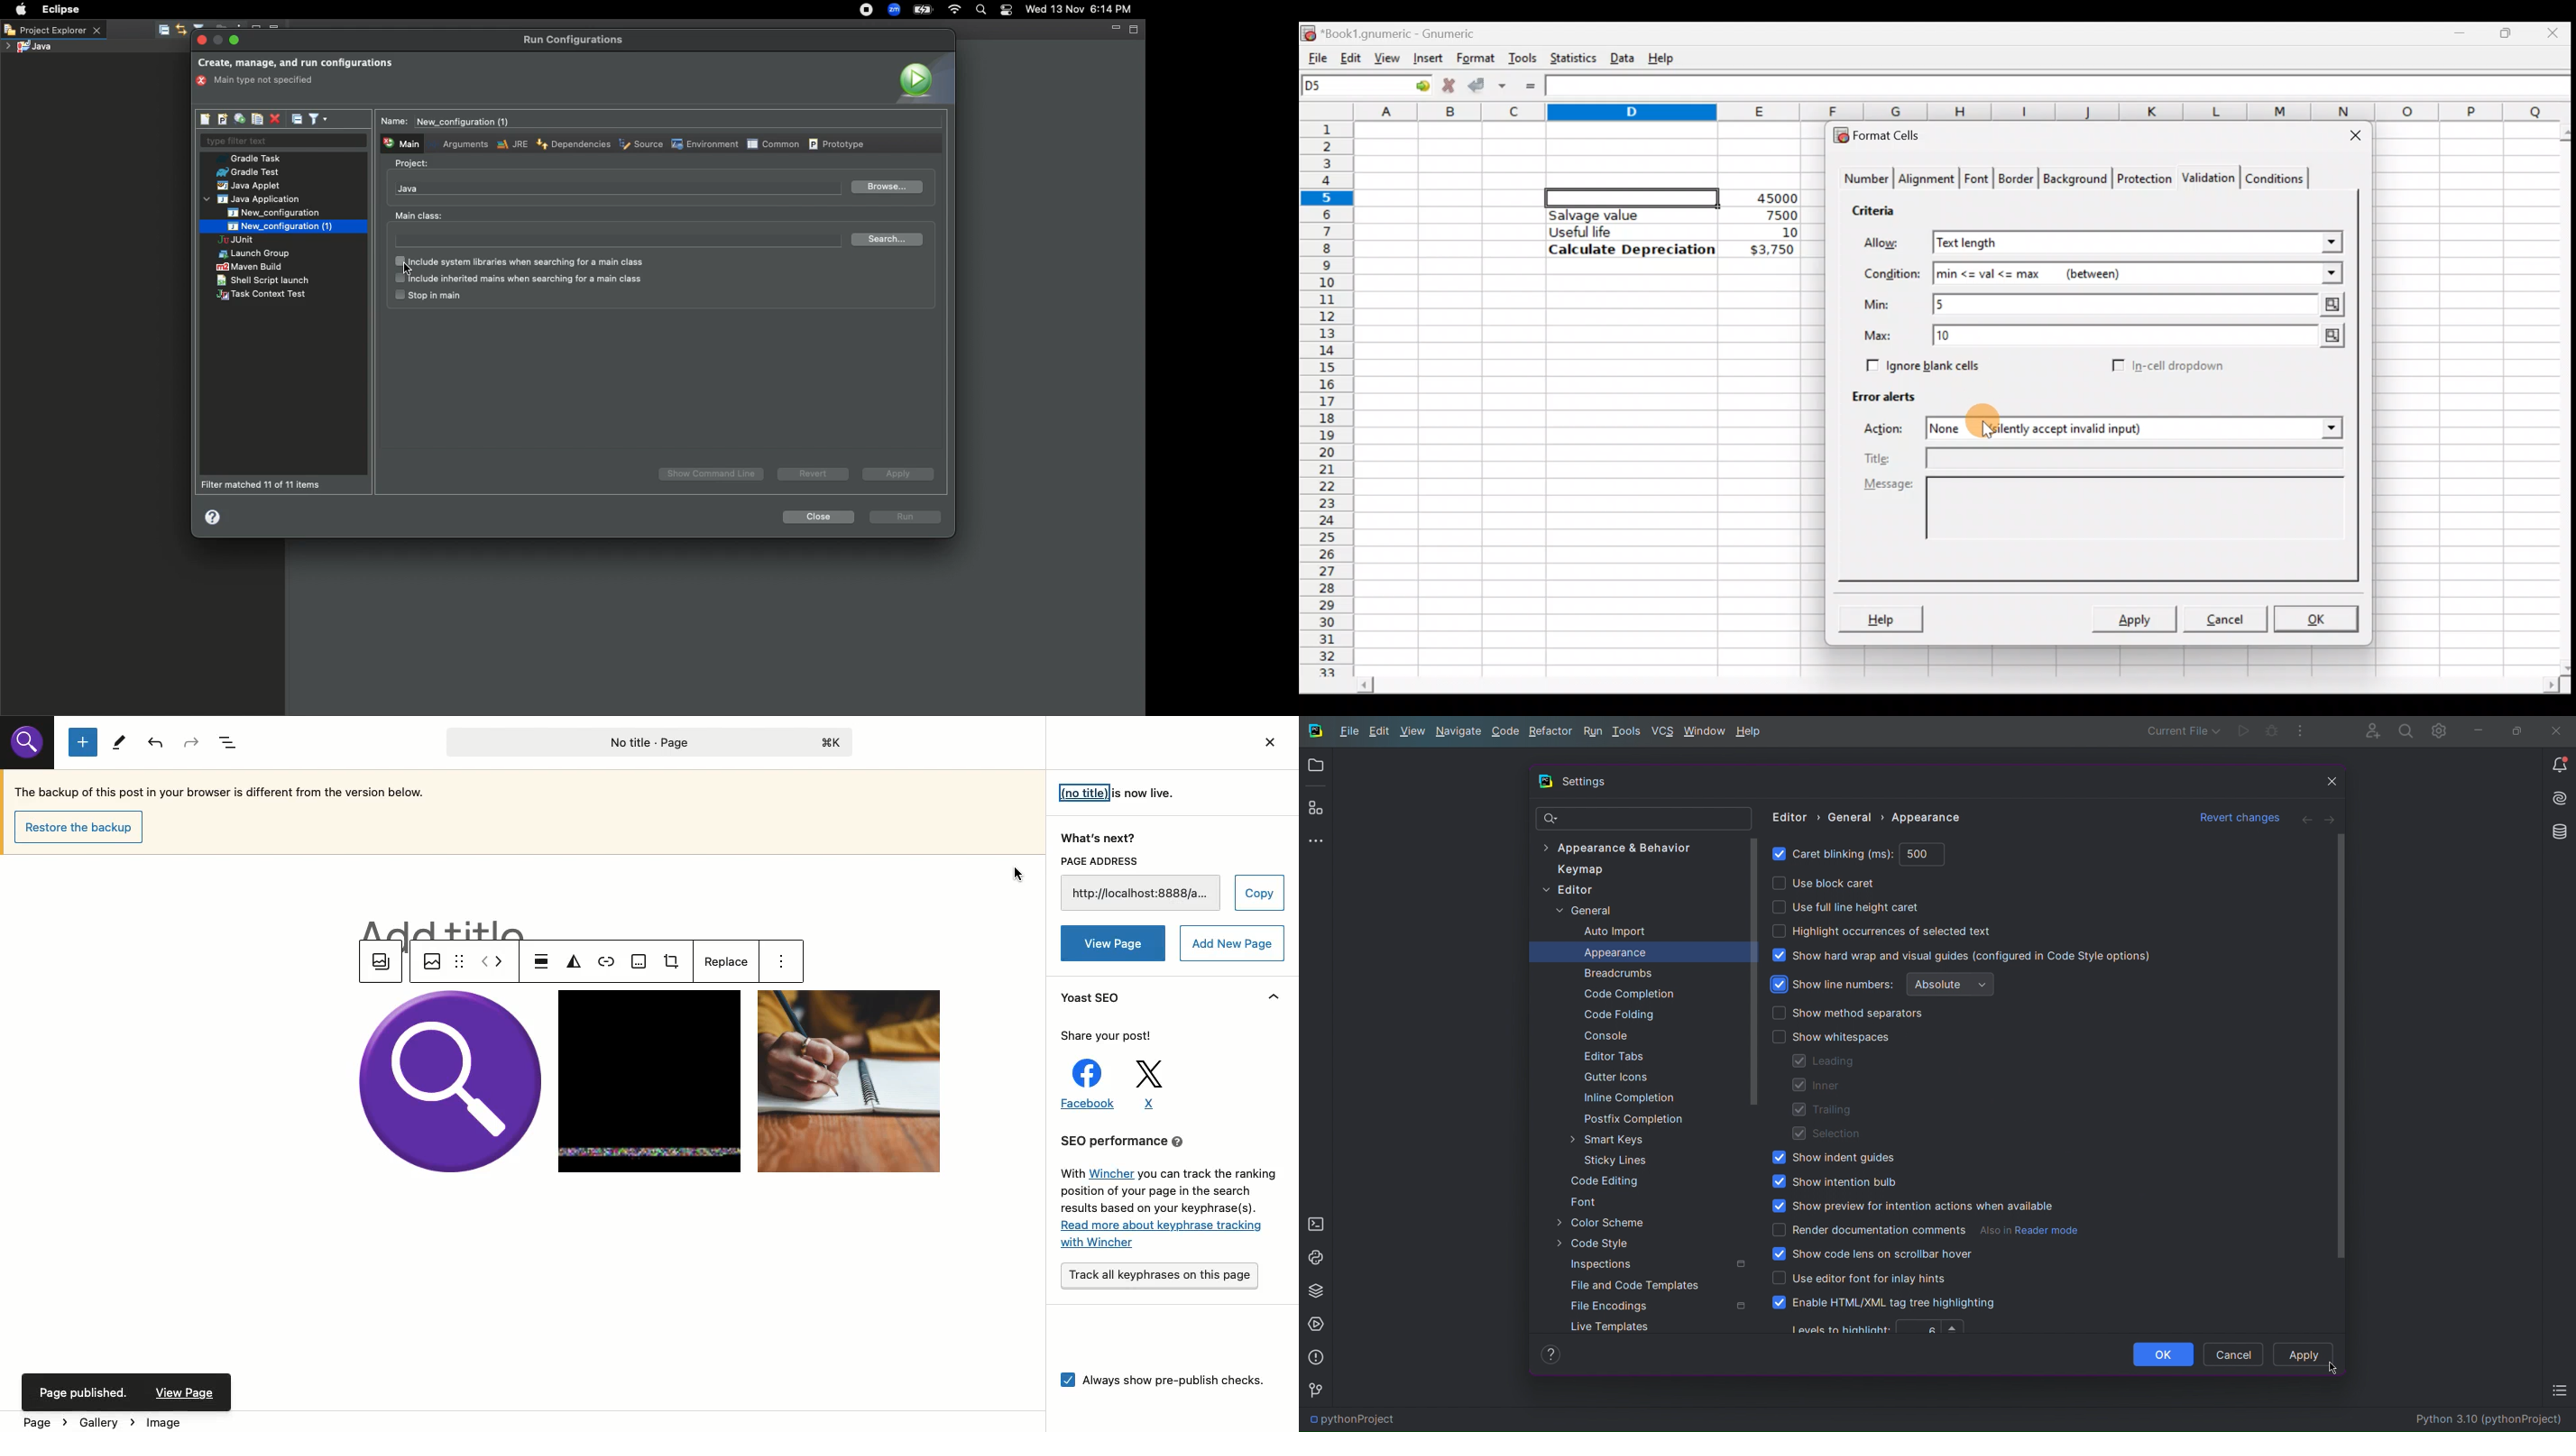 This screenshot has width=2576, height=1456. What do you see at coordinates (1163, 1276) in the screenshot?
I see `Track key phrases` at bounding box center [1163, 1276].